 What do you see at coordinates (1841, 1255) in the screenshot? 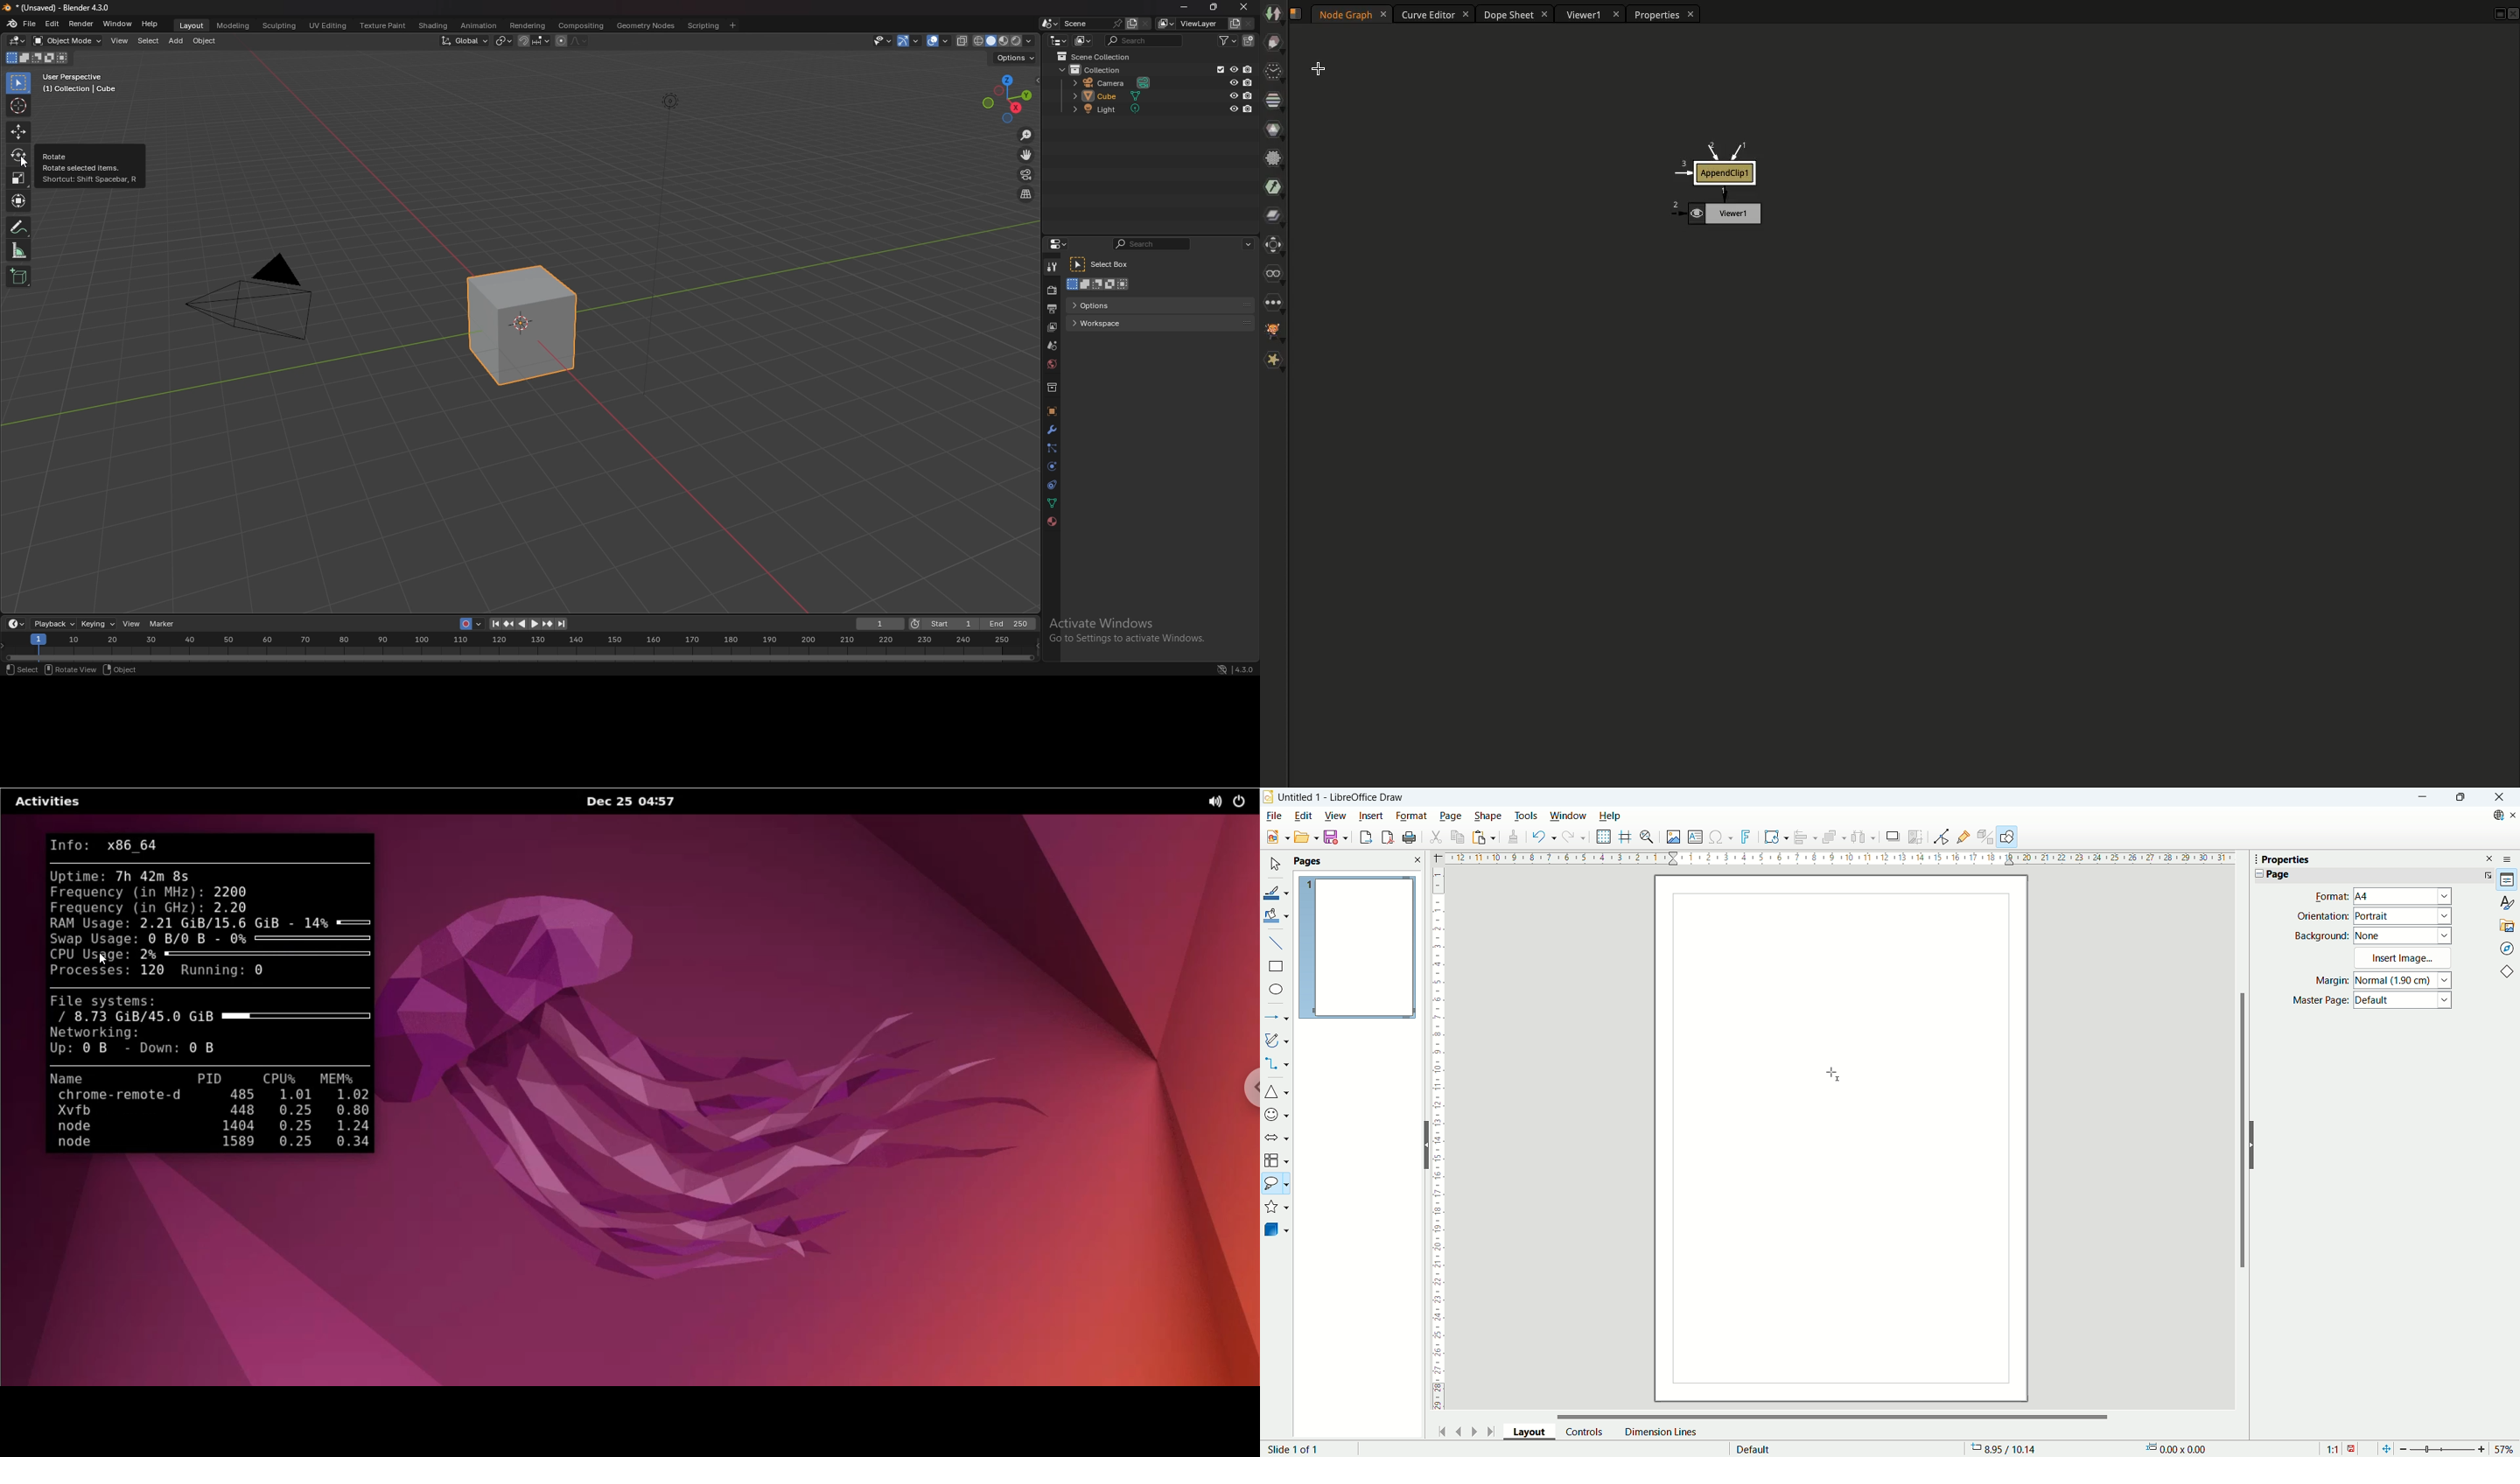
I see `Main Page` at bounding box center [1841, 1255].